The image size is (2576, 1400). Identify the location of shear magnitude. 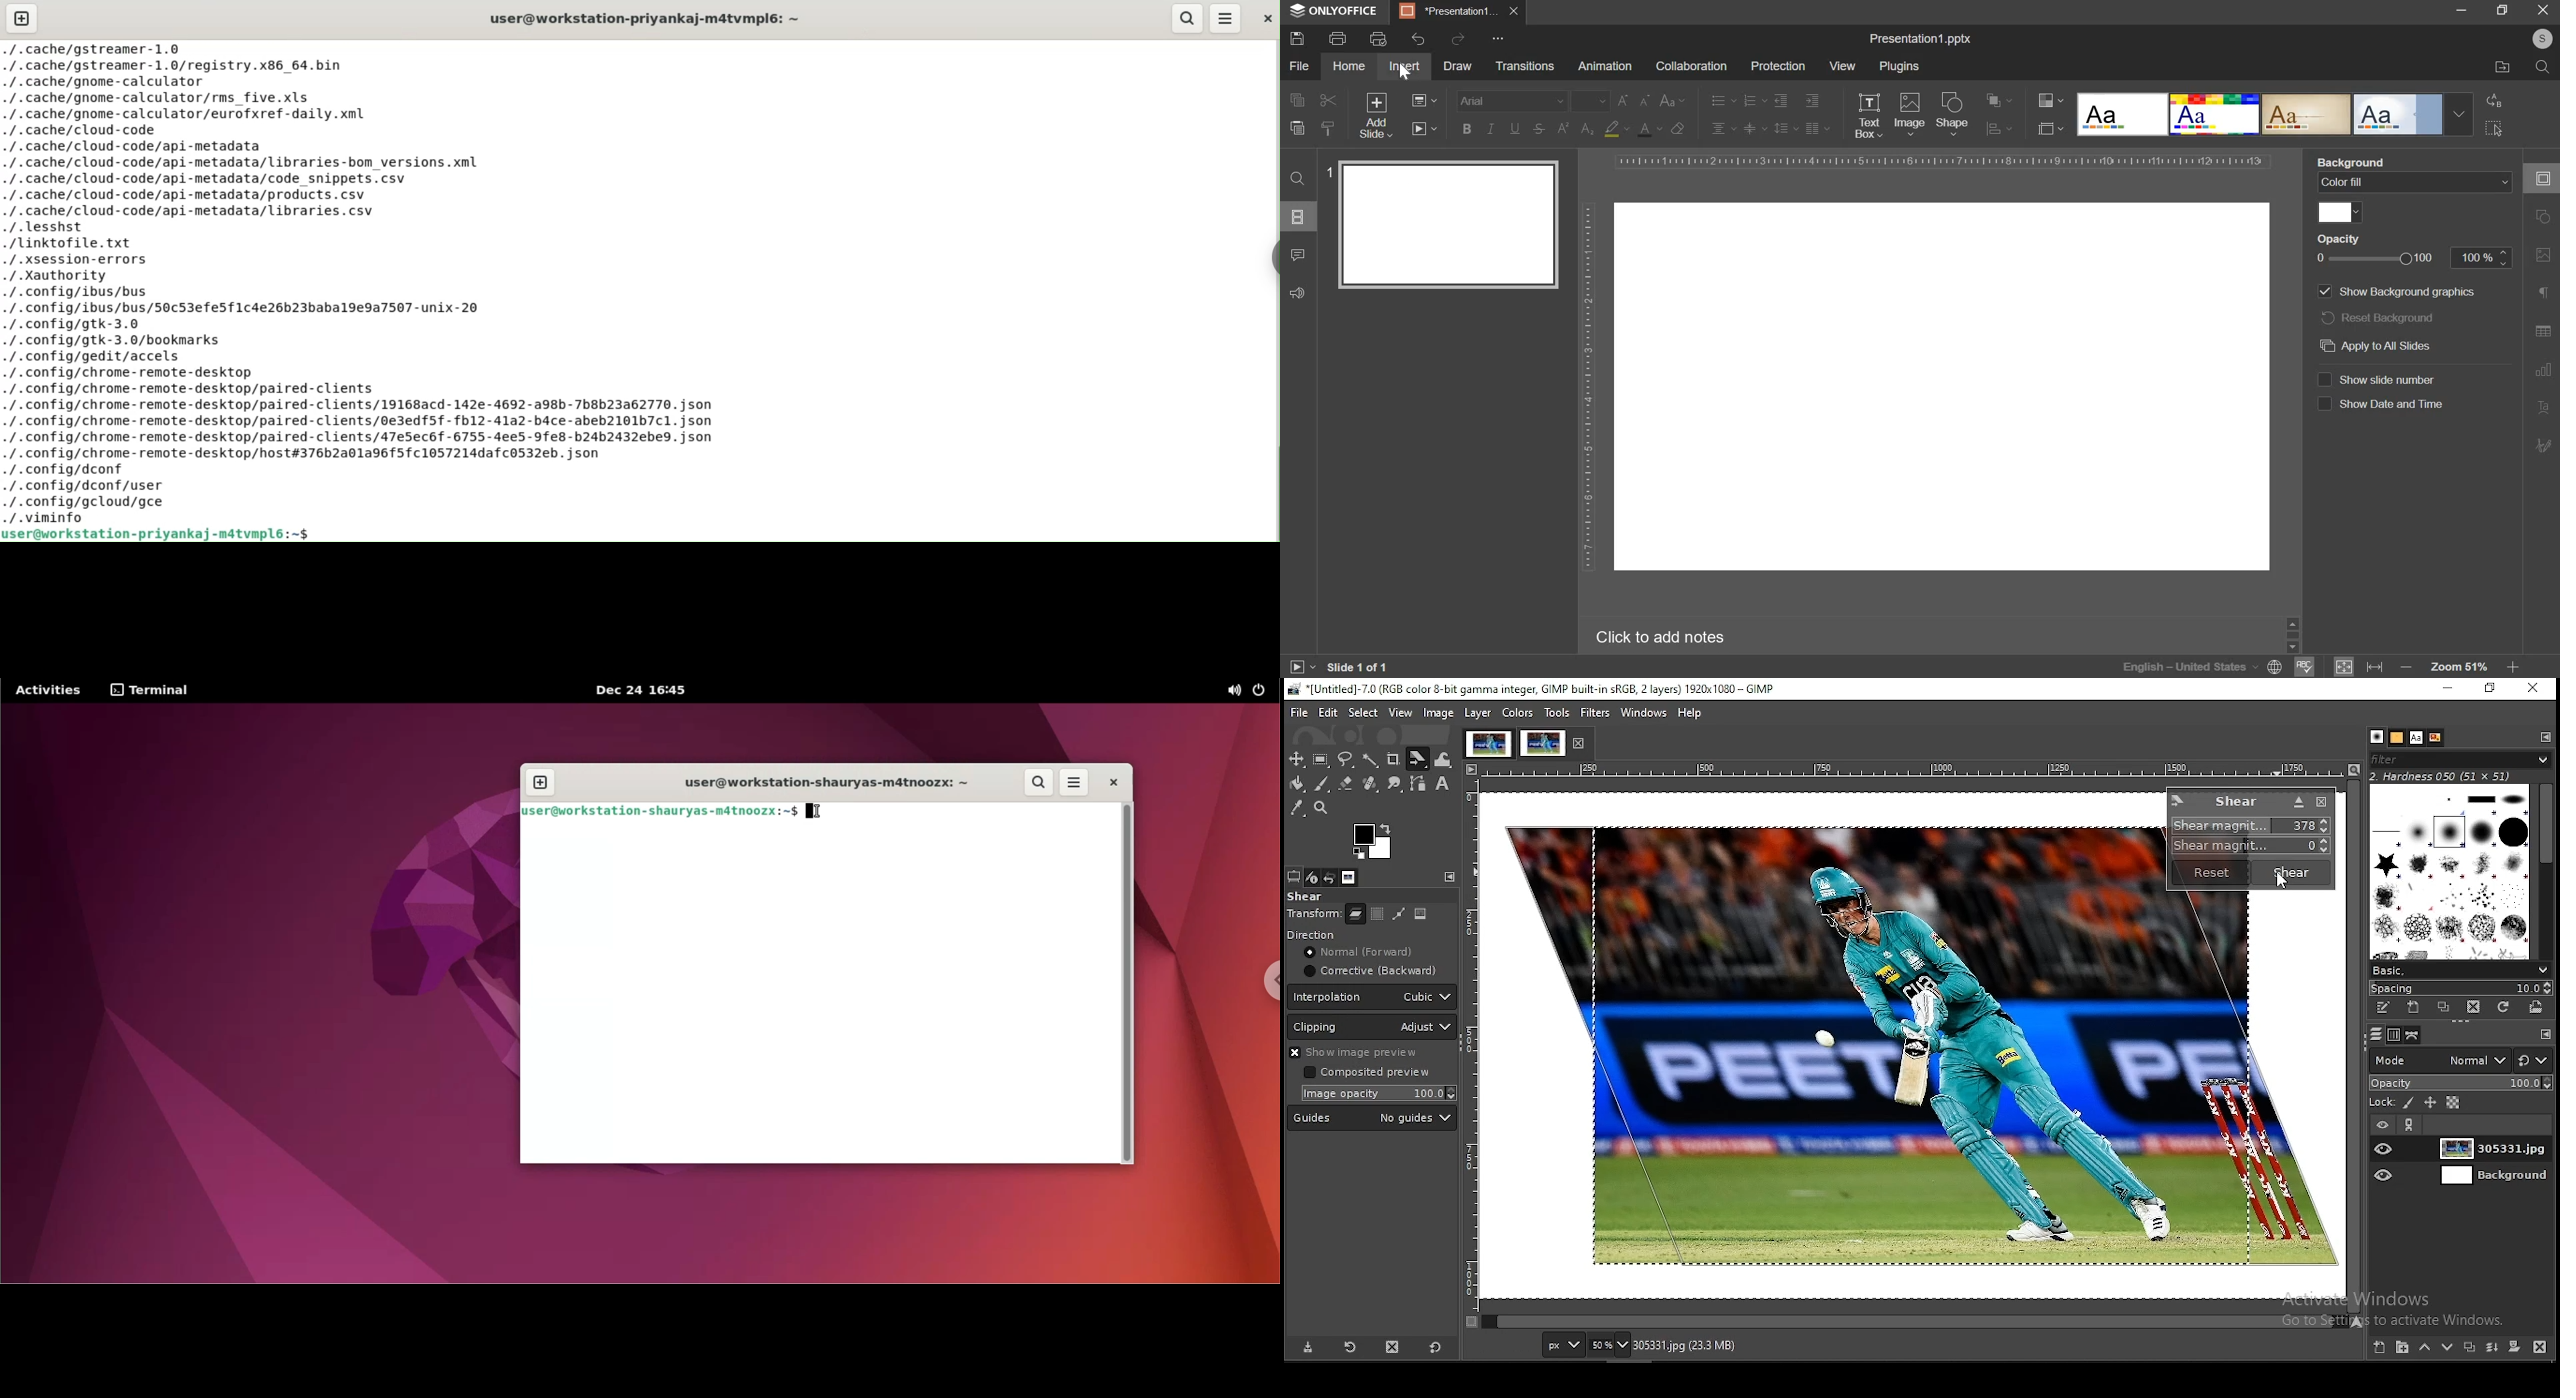
(2253, 826).